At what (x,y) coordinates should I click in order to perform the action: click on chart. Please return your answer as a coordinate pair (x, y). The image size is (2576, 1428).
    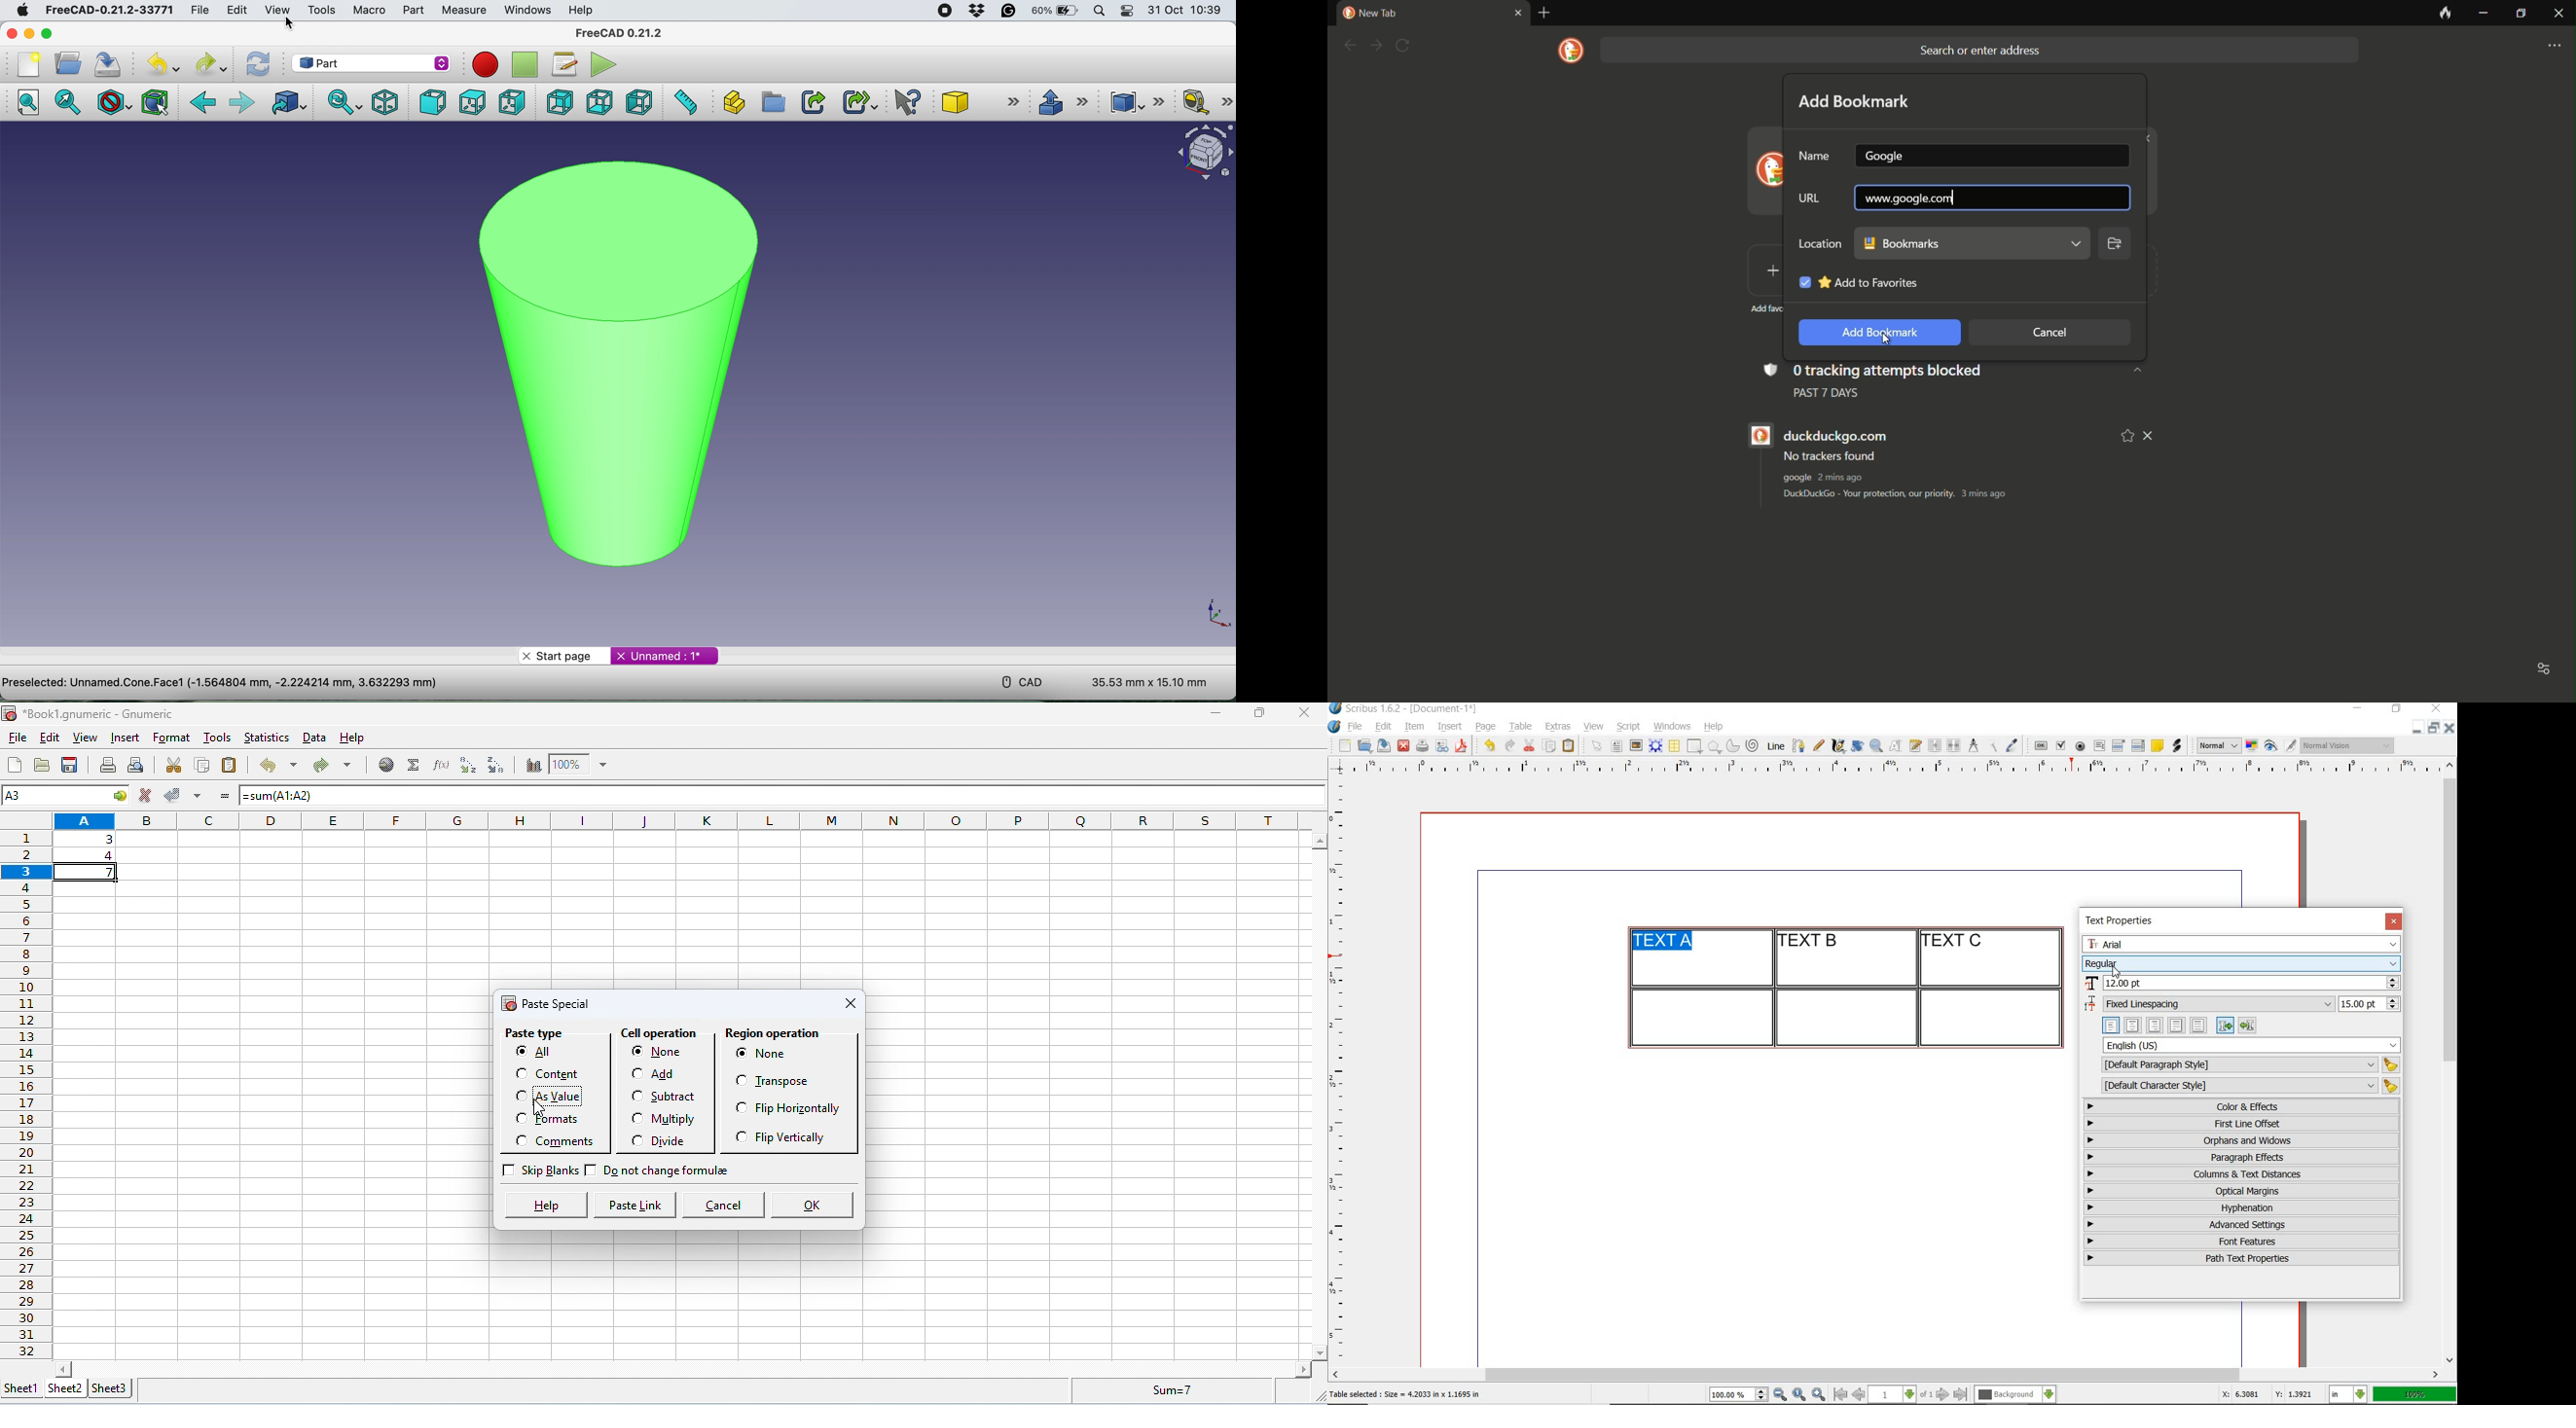
    Looking at the image, I should click on (531, 765).